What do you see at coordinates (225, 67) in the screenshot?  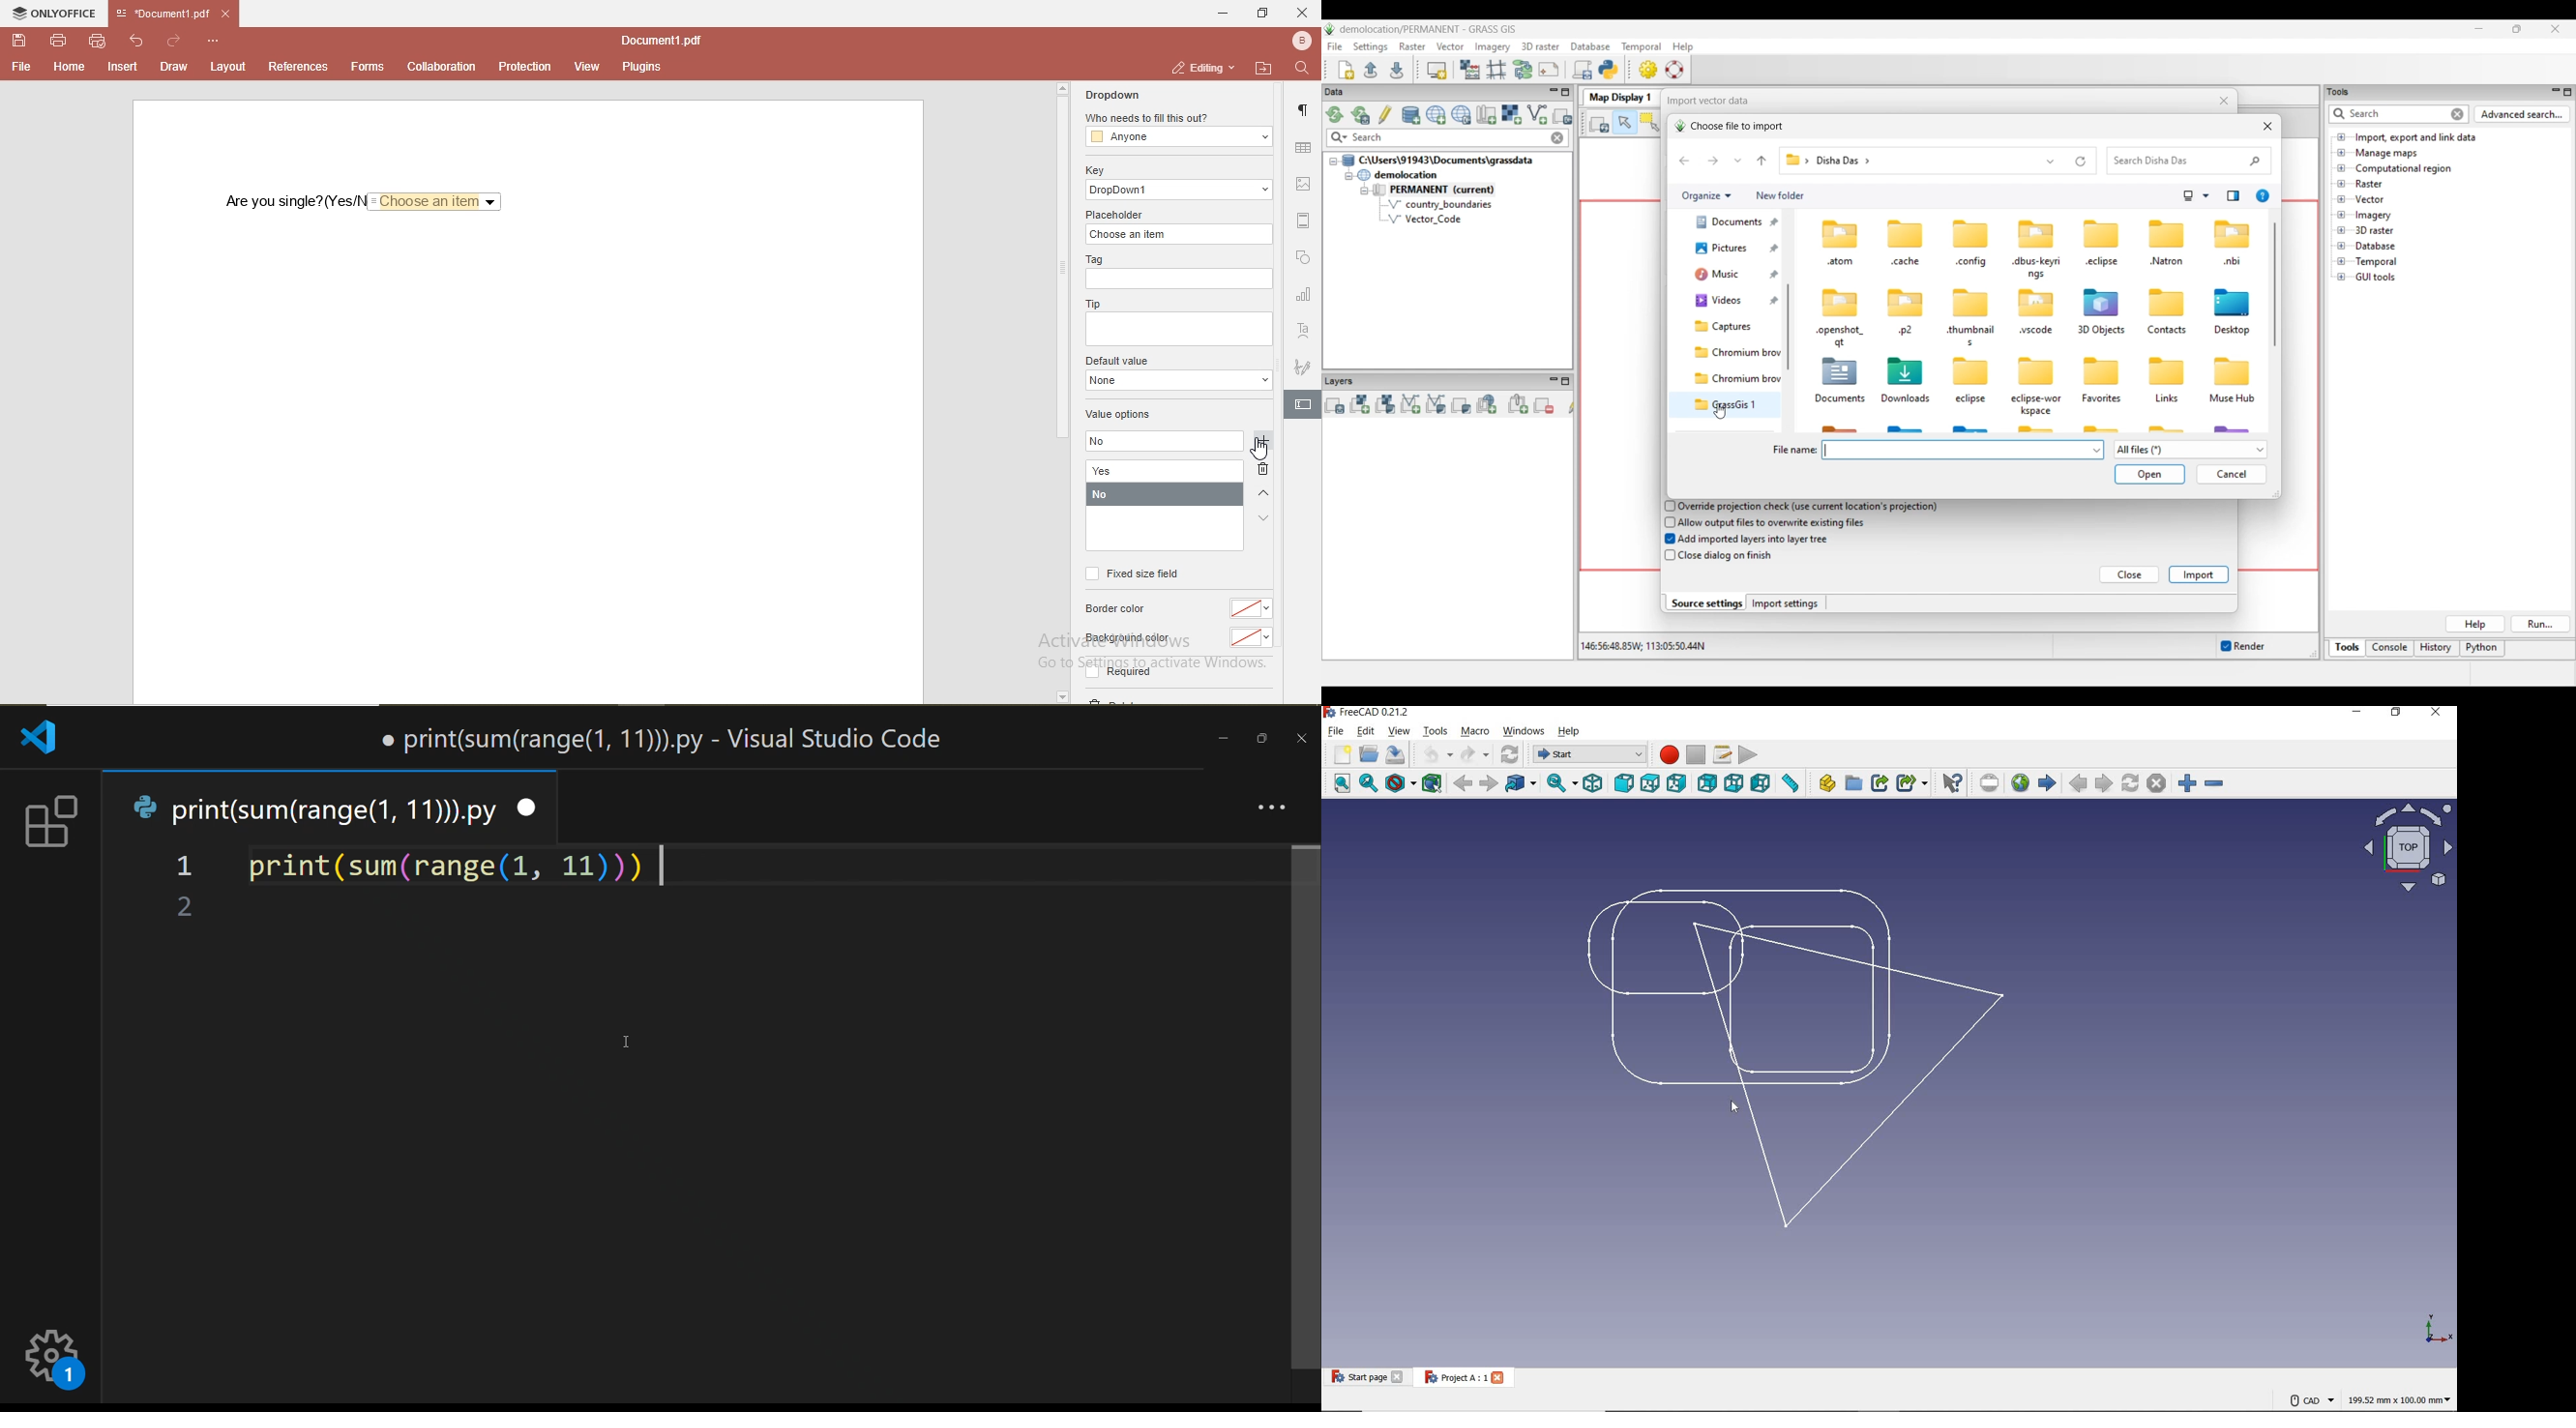 I see `layout` at bounding box center [225, 67].